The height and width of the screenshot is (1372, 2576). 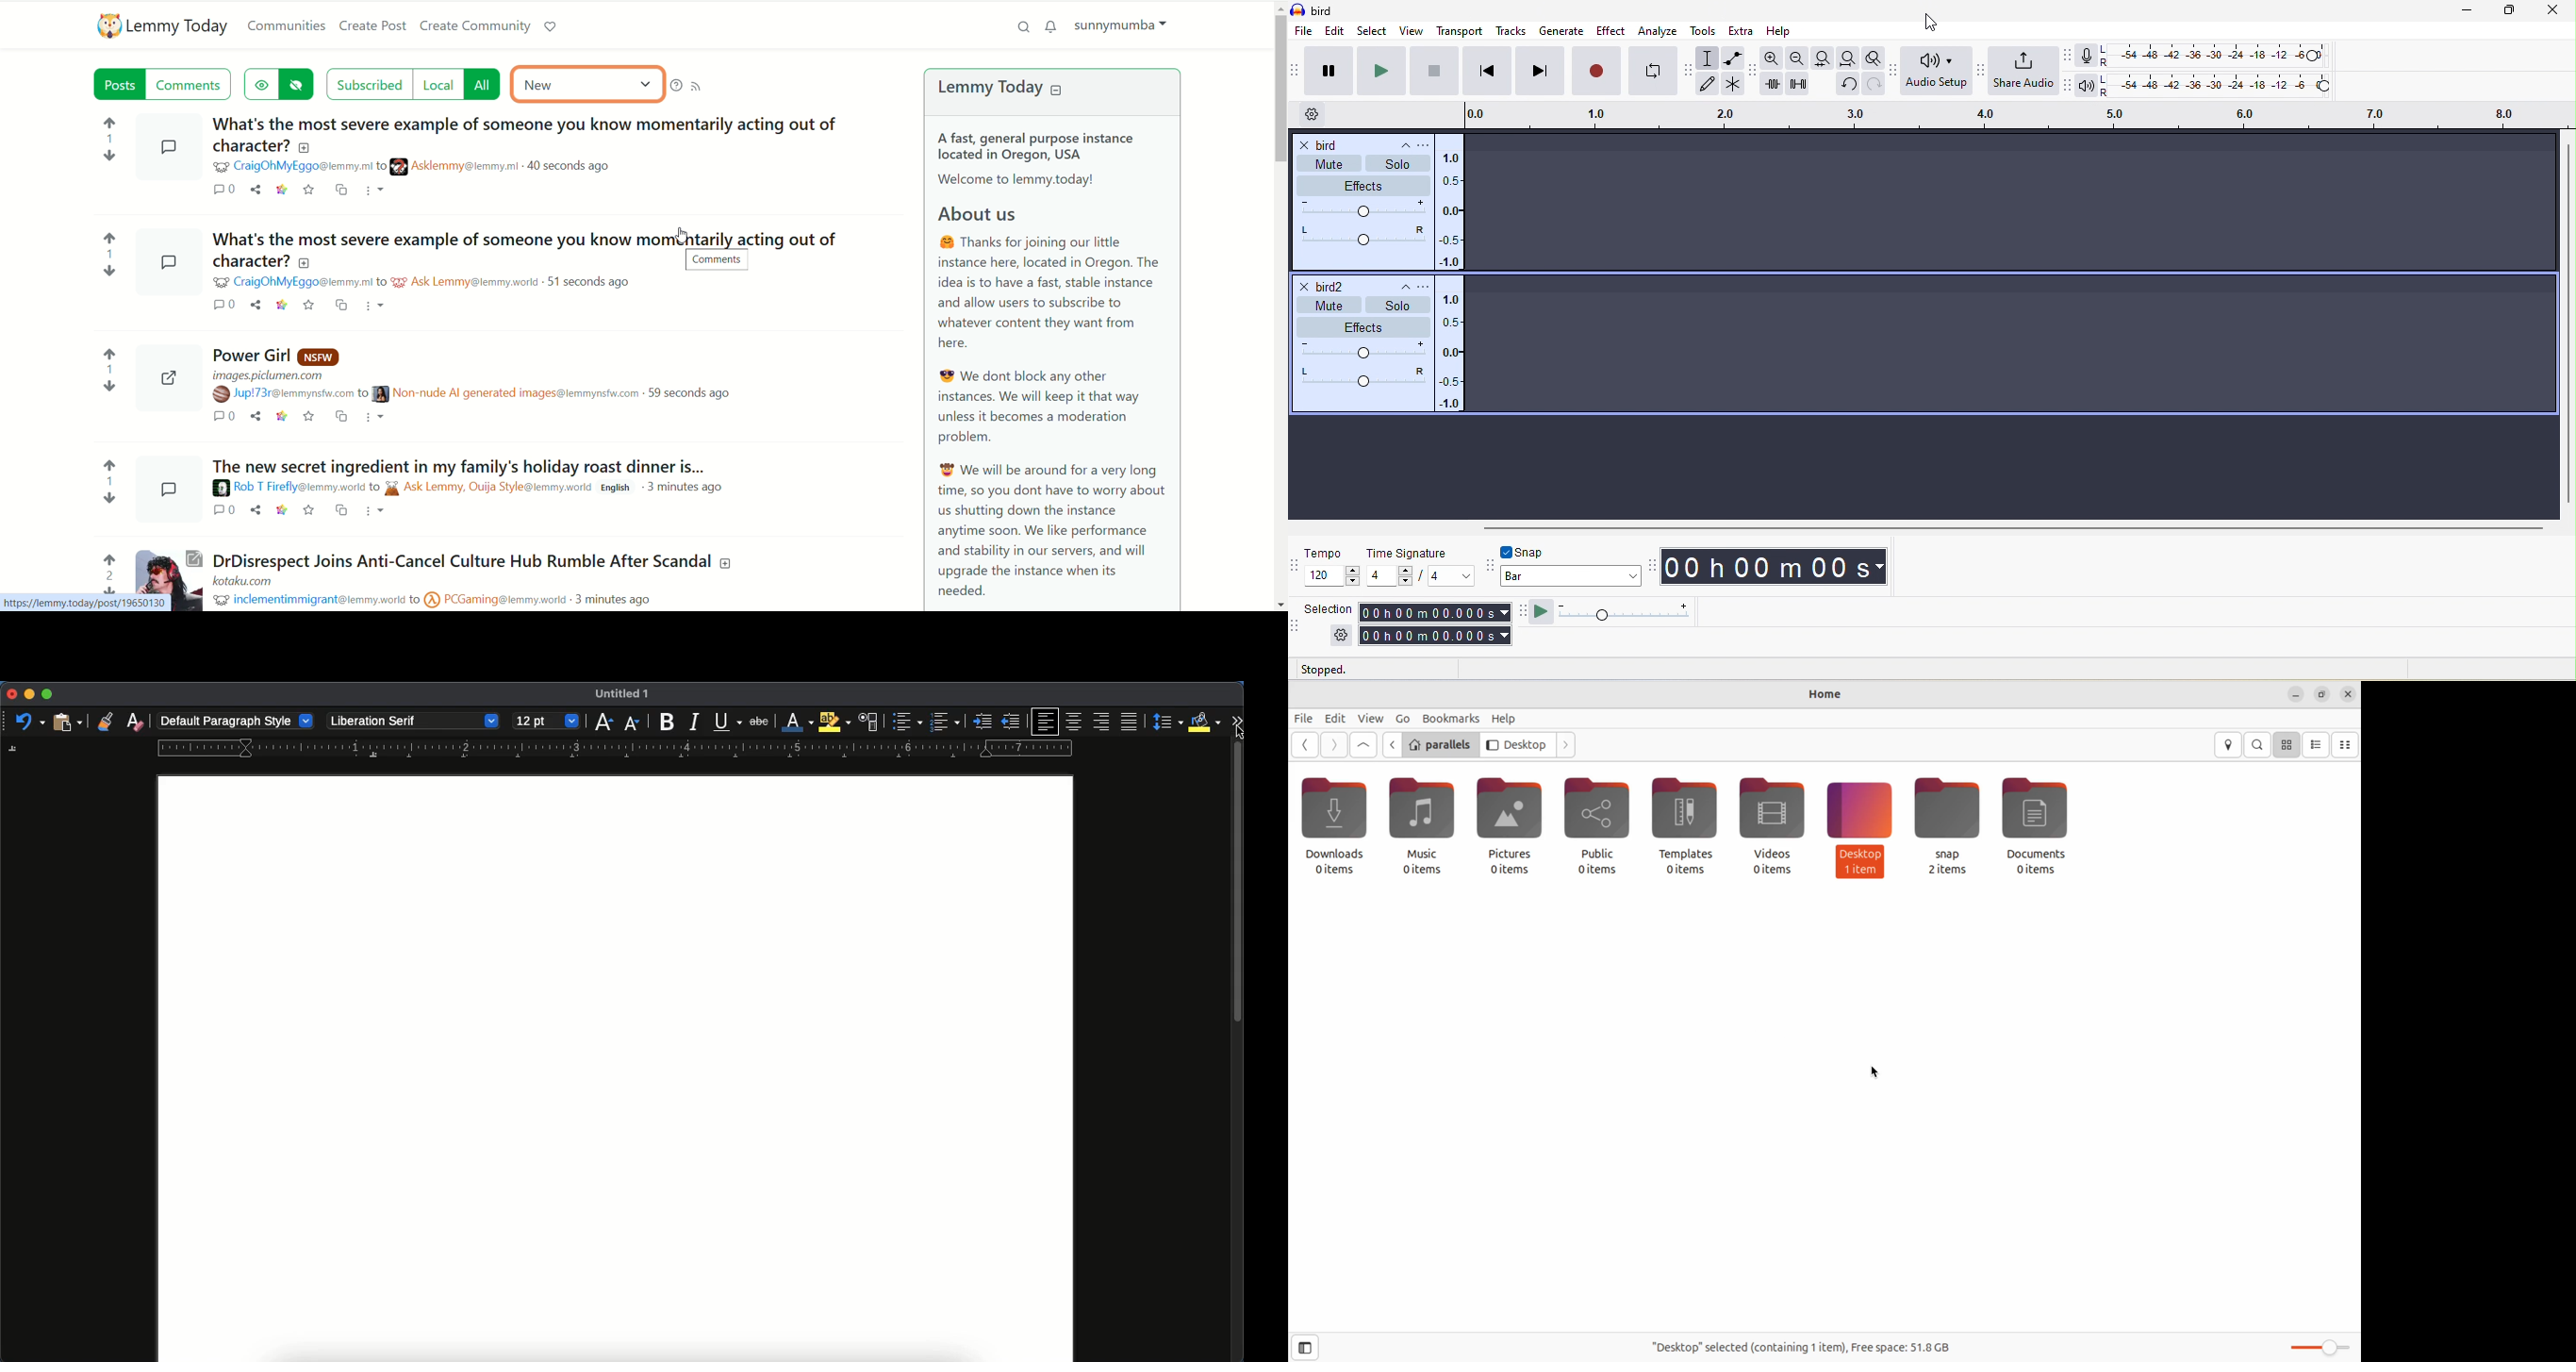 I want to click on recording level, so click(x=2217, y=55).